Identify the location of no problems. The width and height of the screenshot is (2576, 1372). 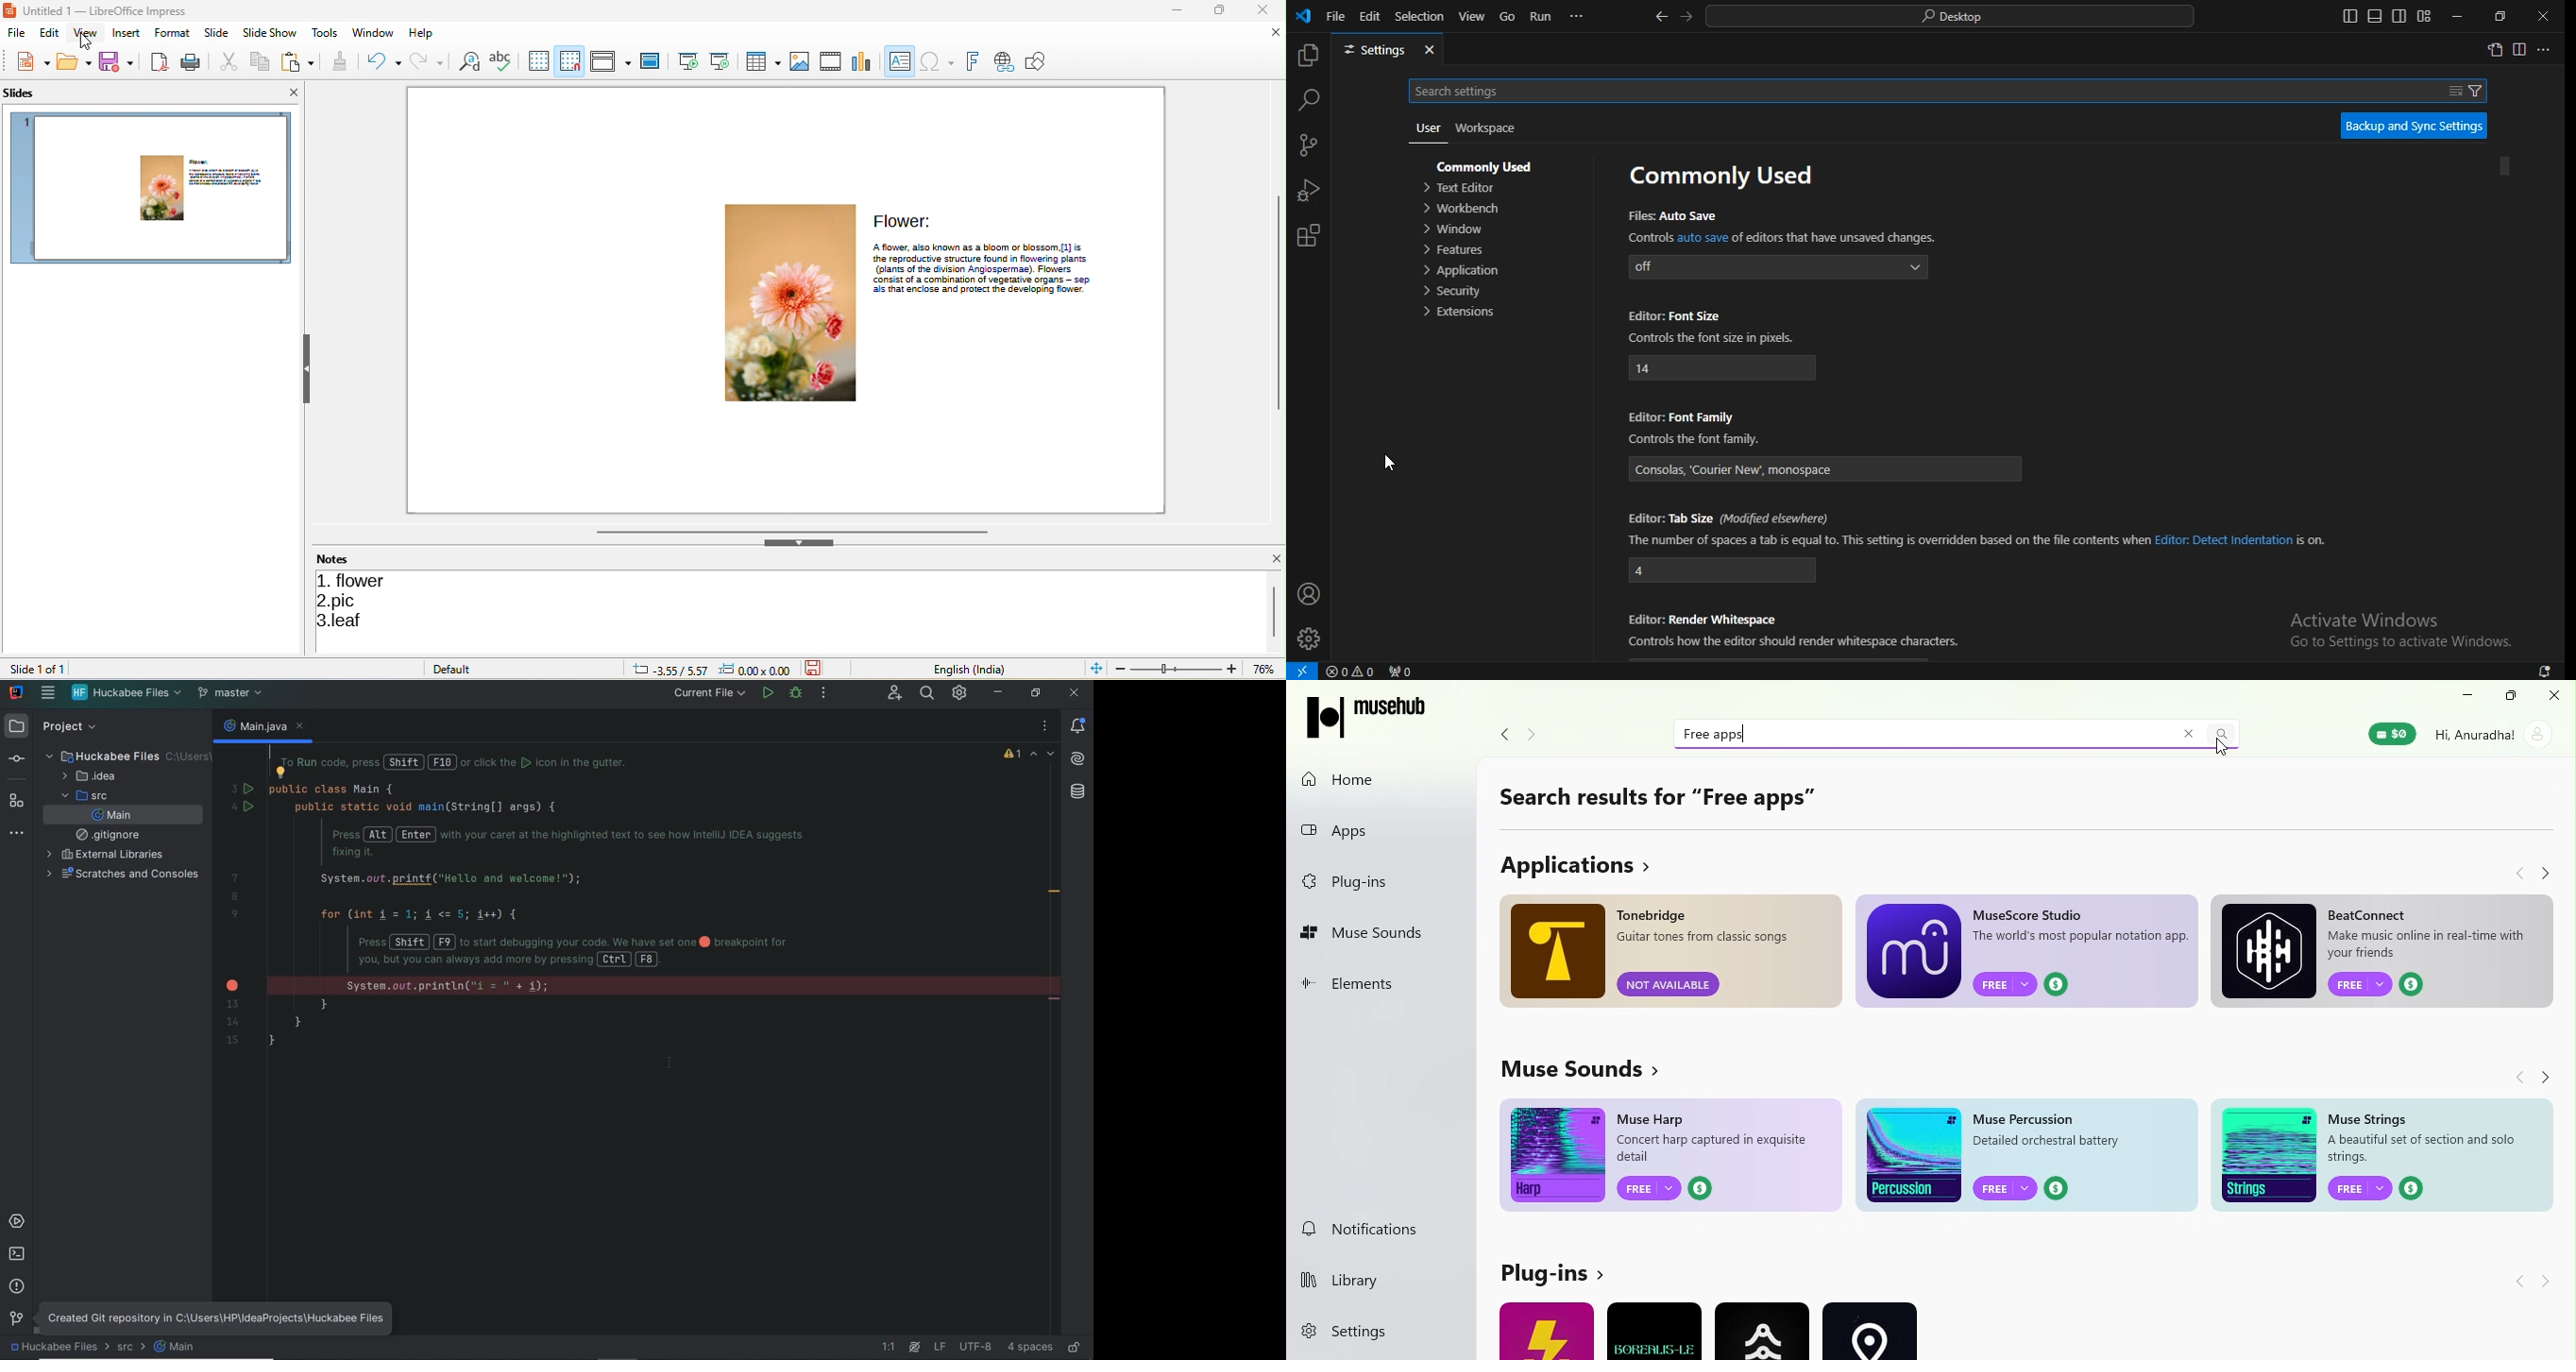
(1352, 671).